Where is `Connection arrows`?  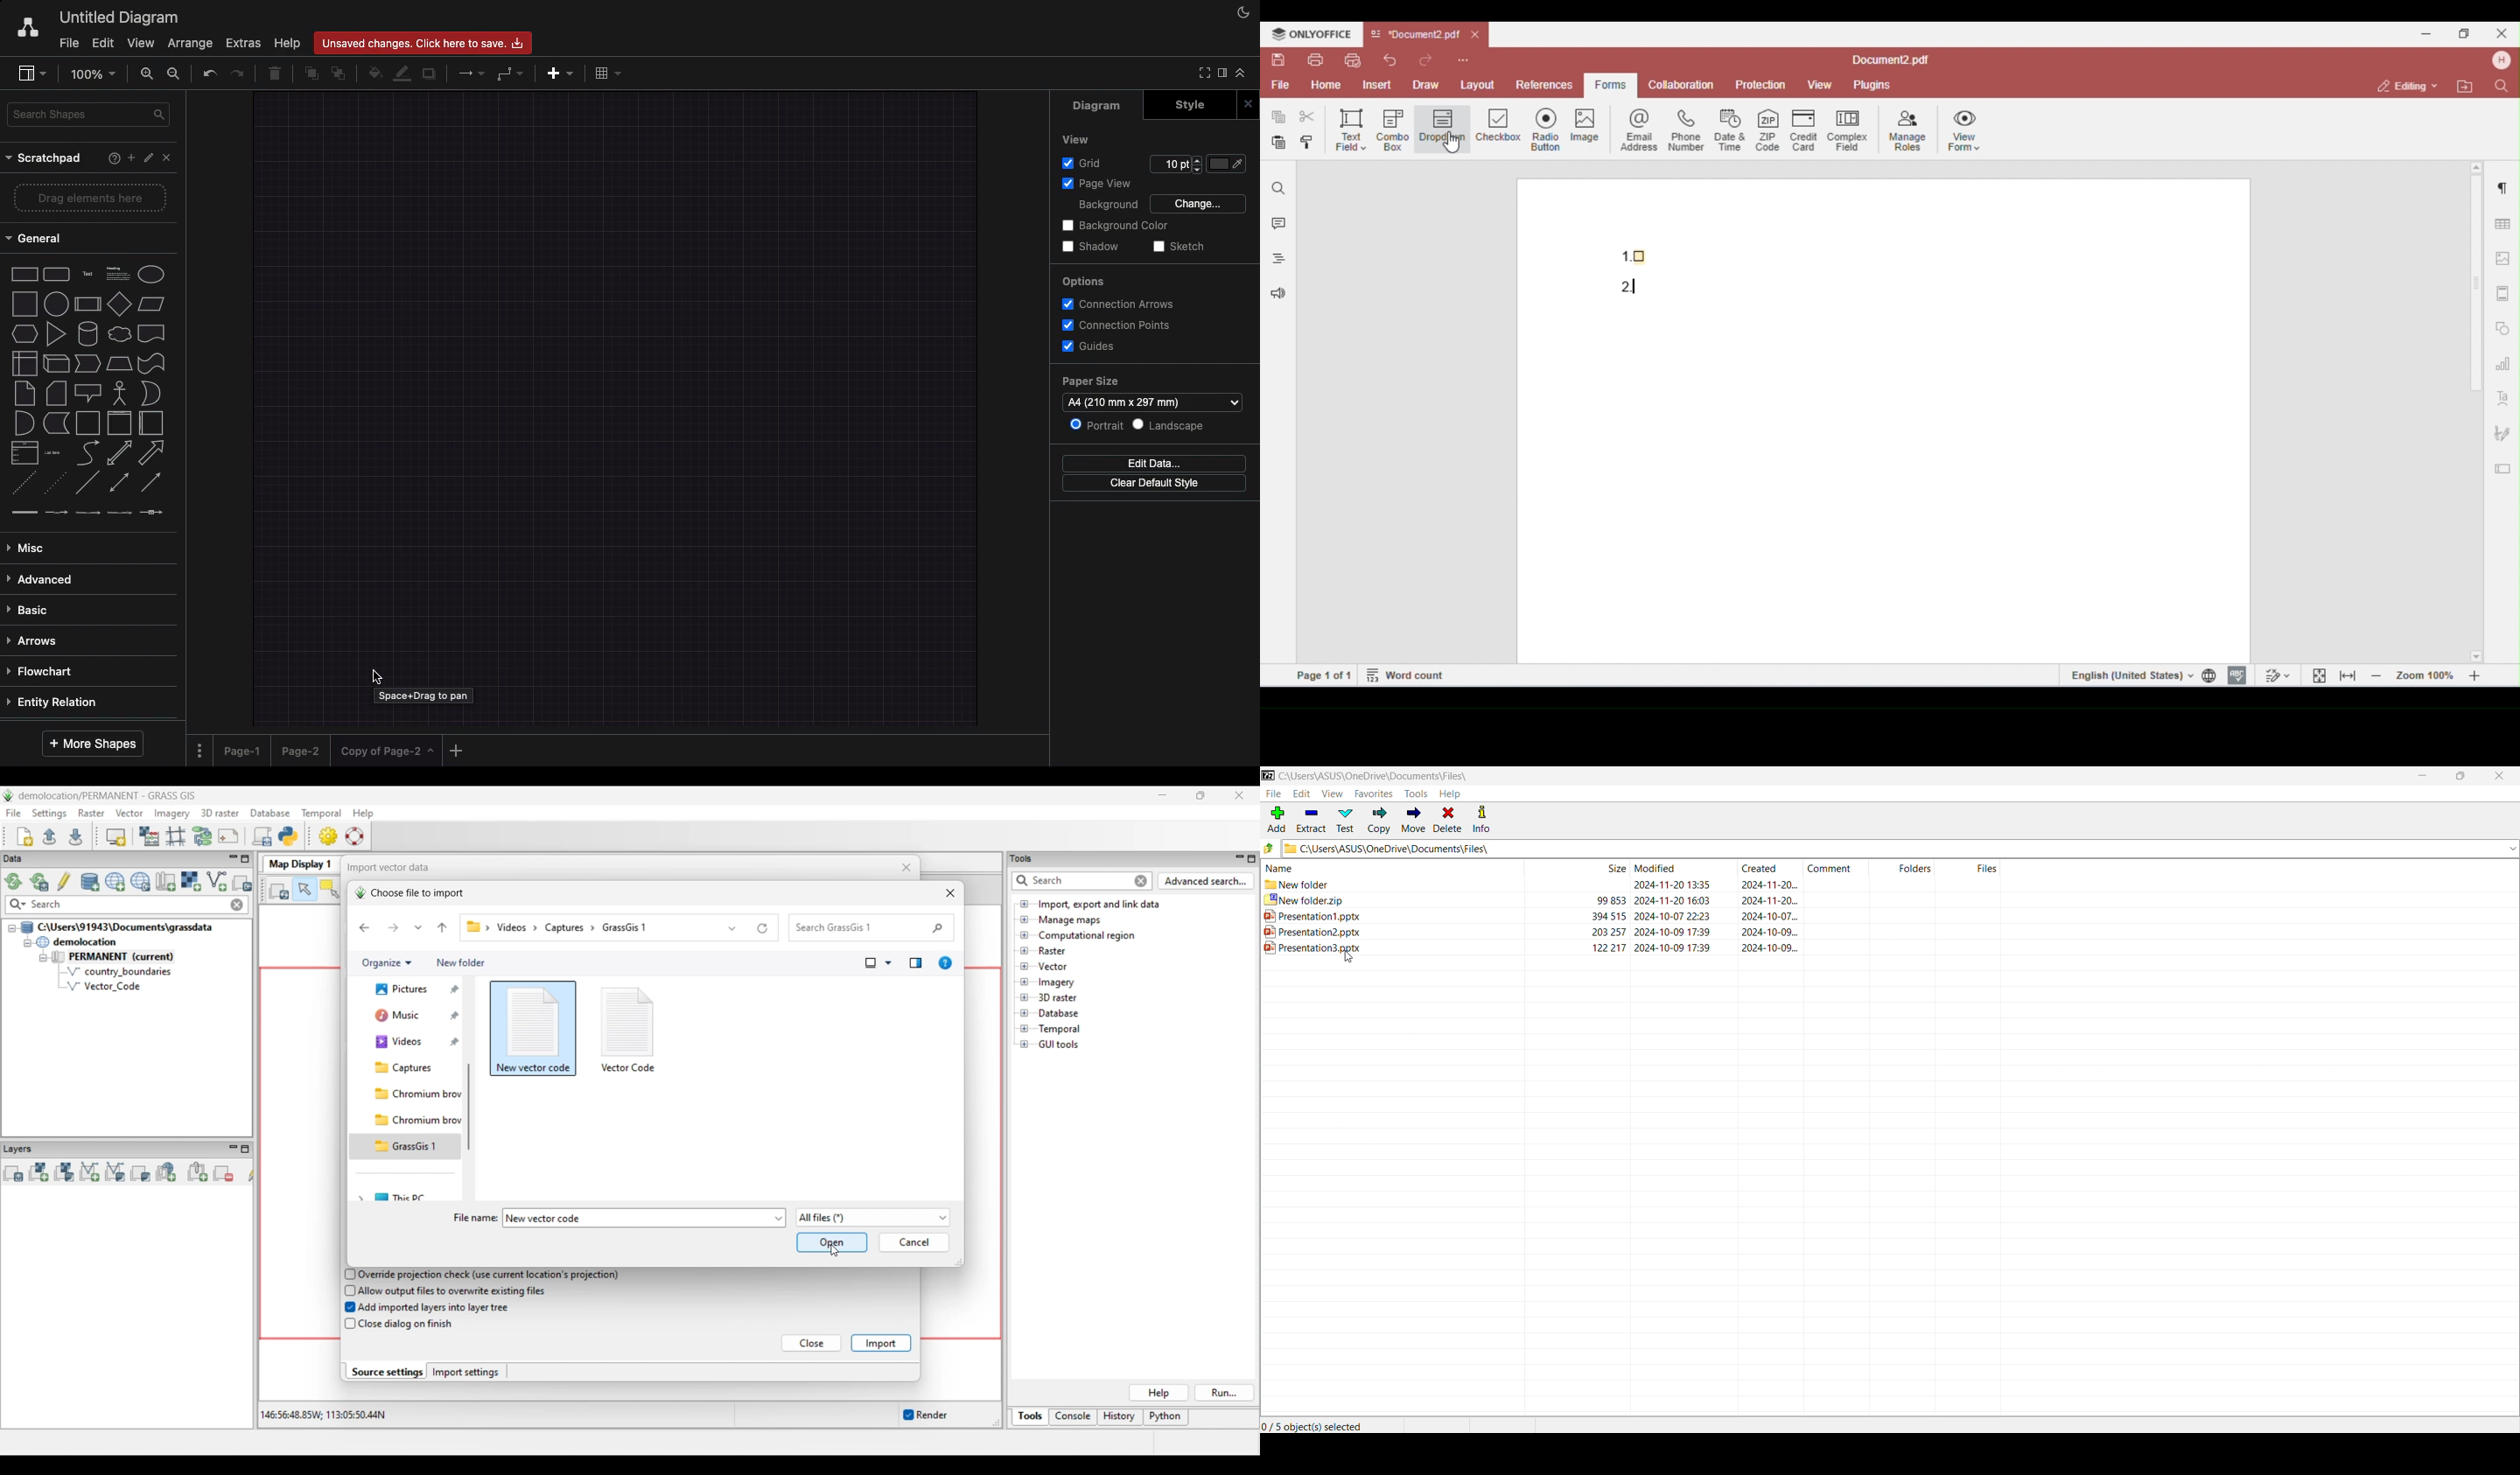 Connection arrows is located at coordinates (1121, 302).